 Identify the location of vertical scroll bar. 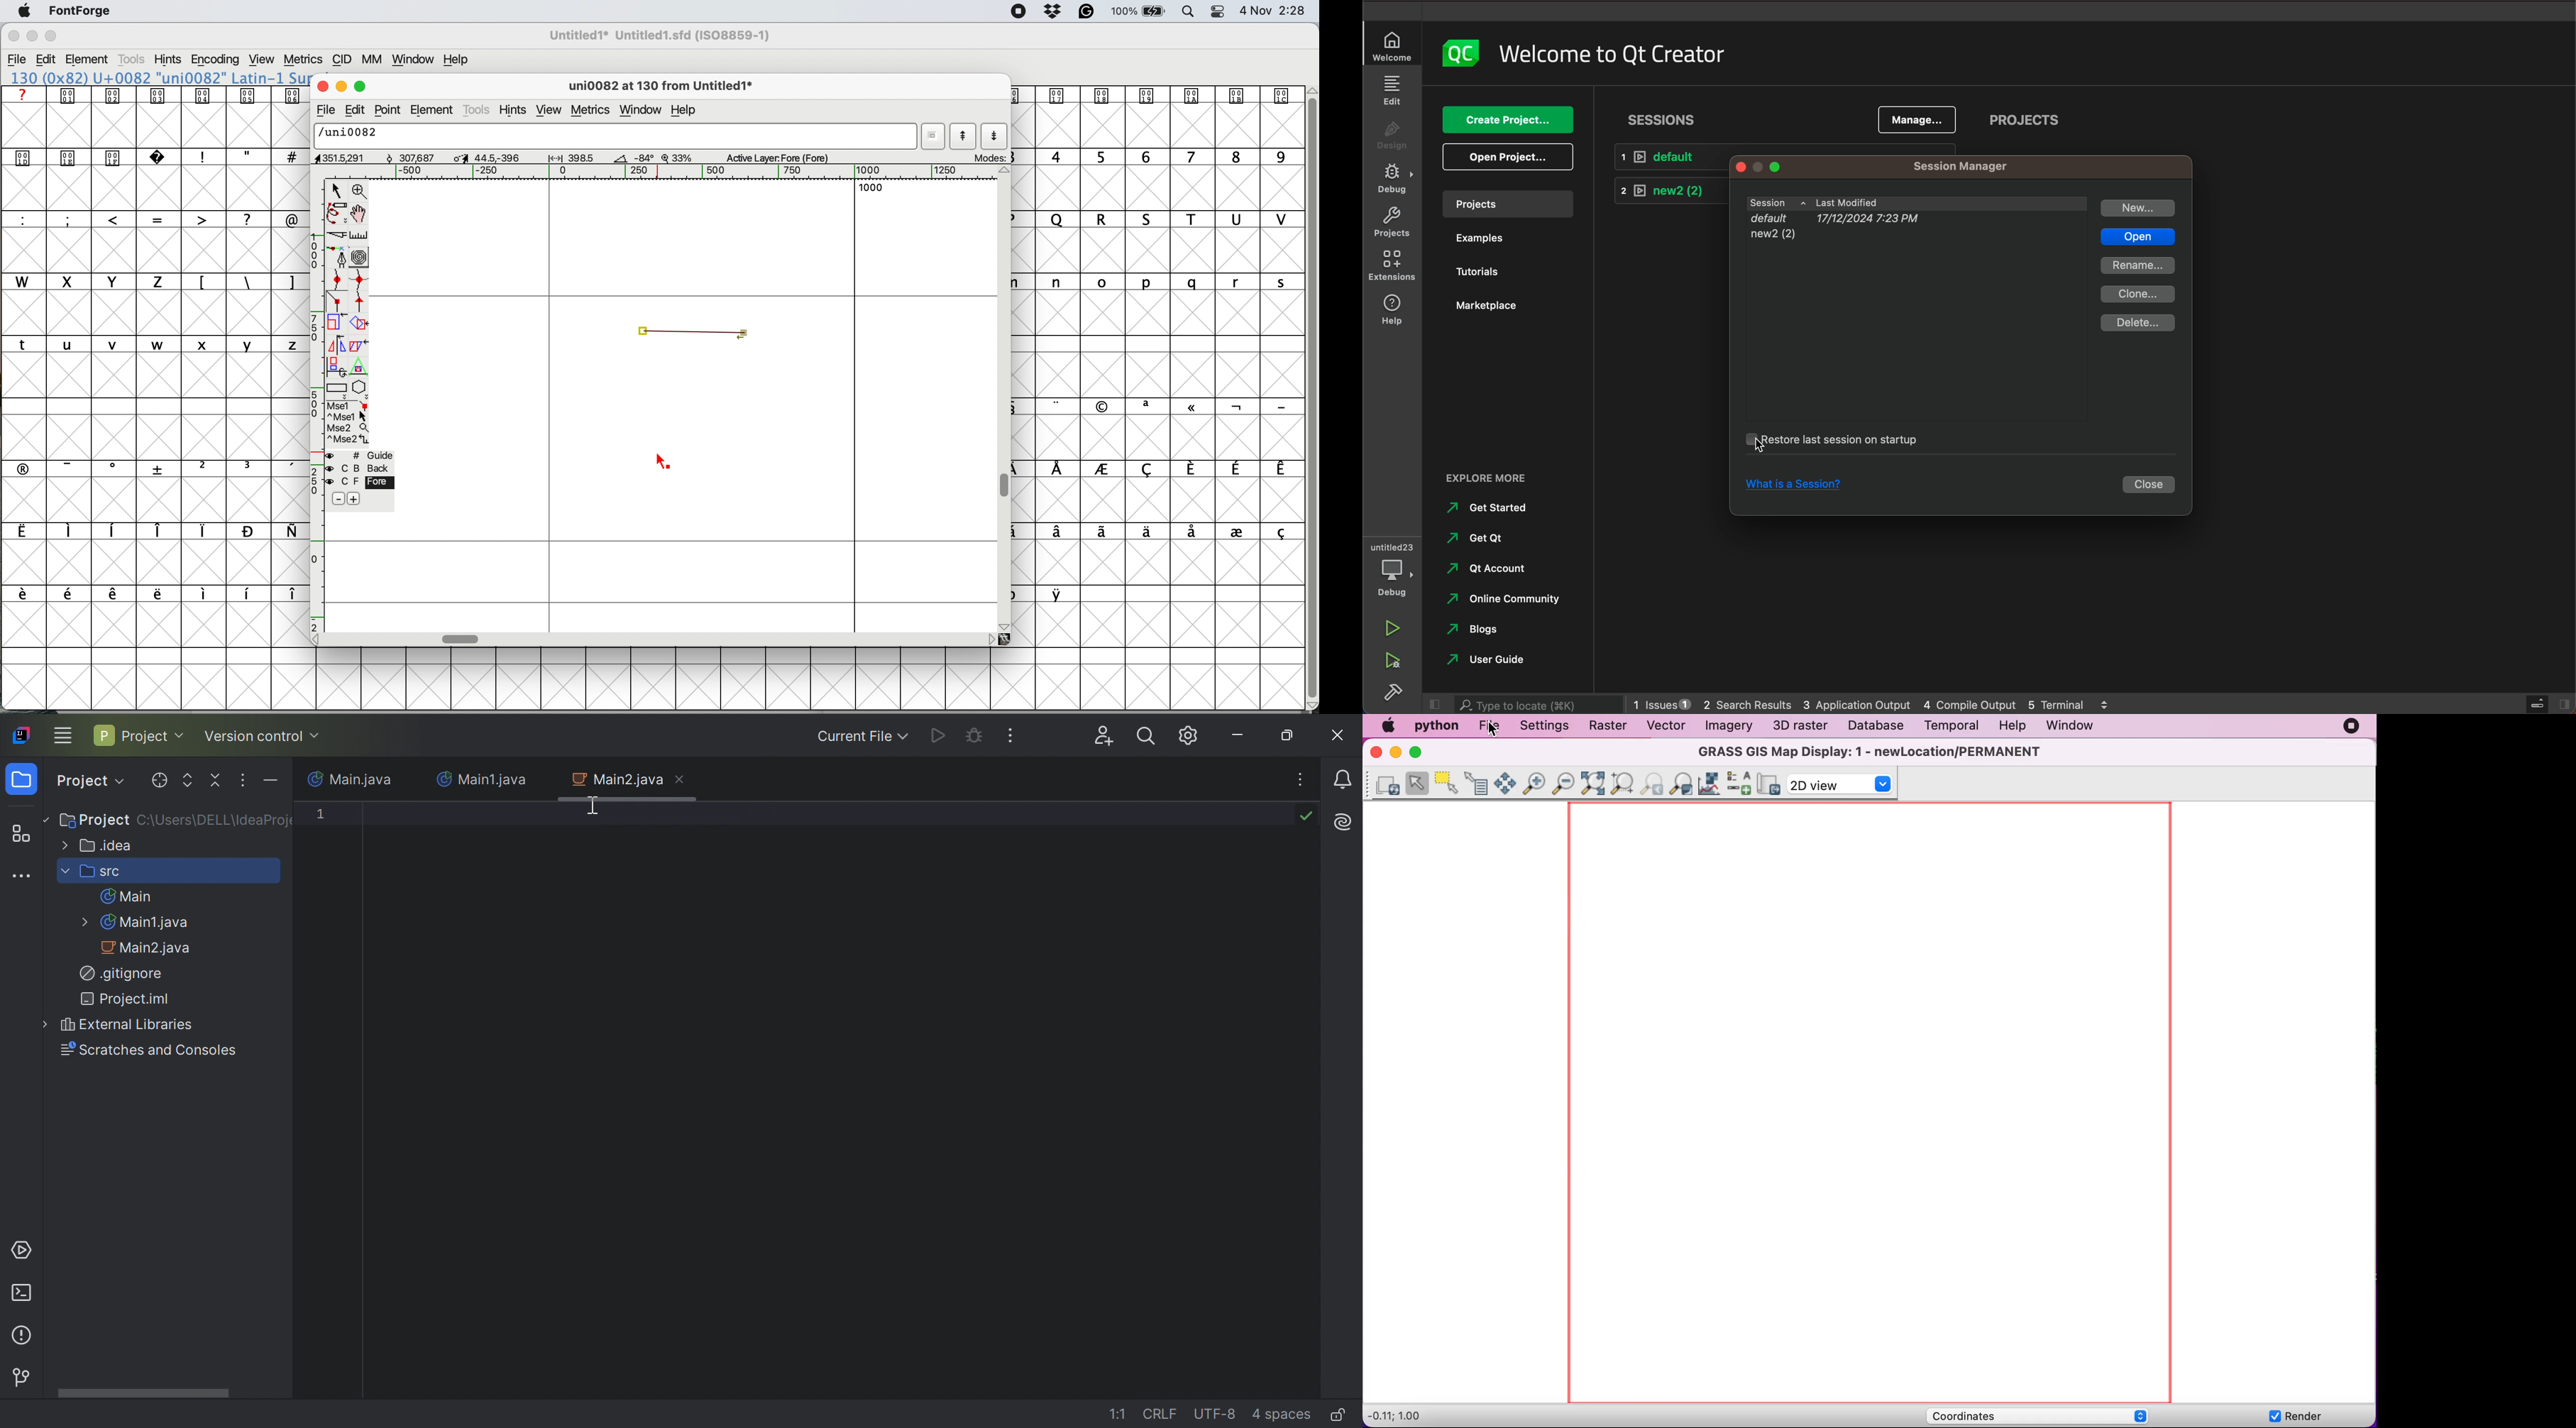
(1310, 394).